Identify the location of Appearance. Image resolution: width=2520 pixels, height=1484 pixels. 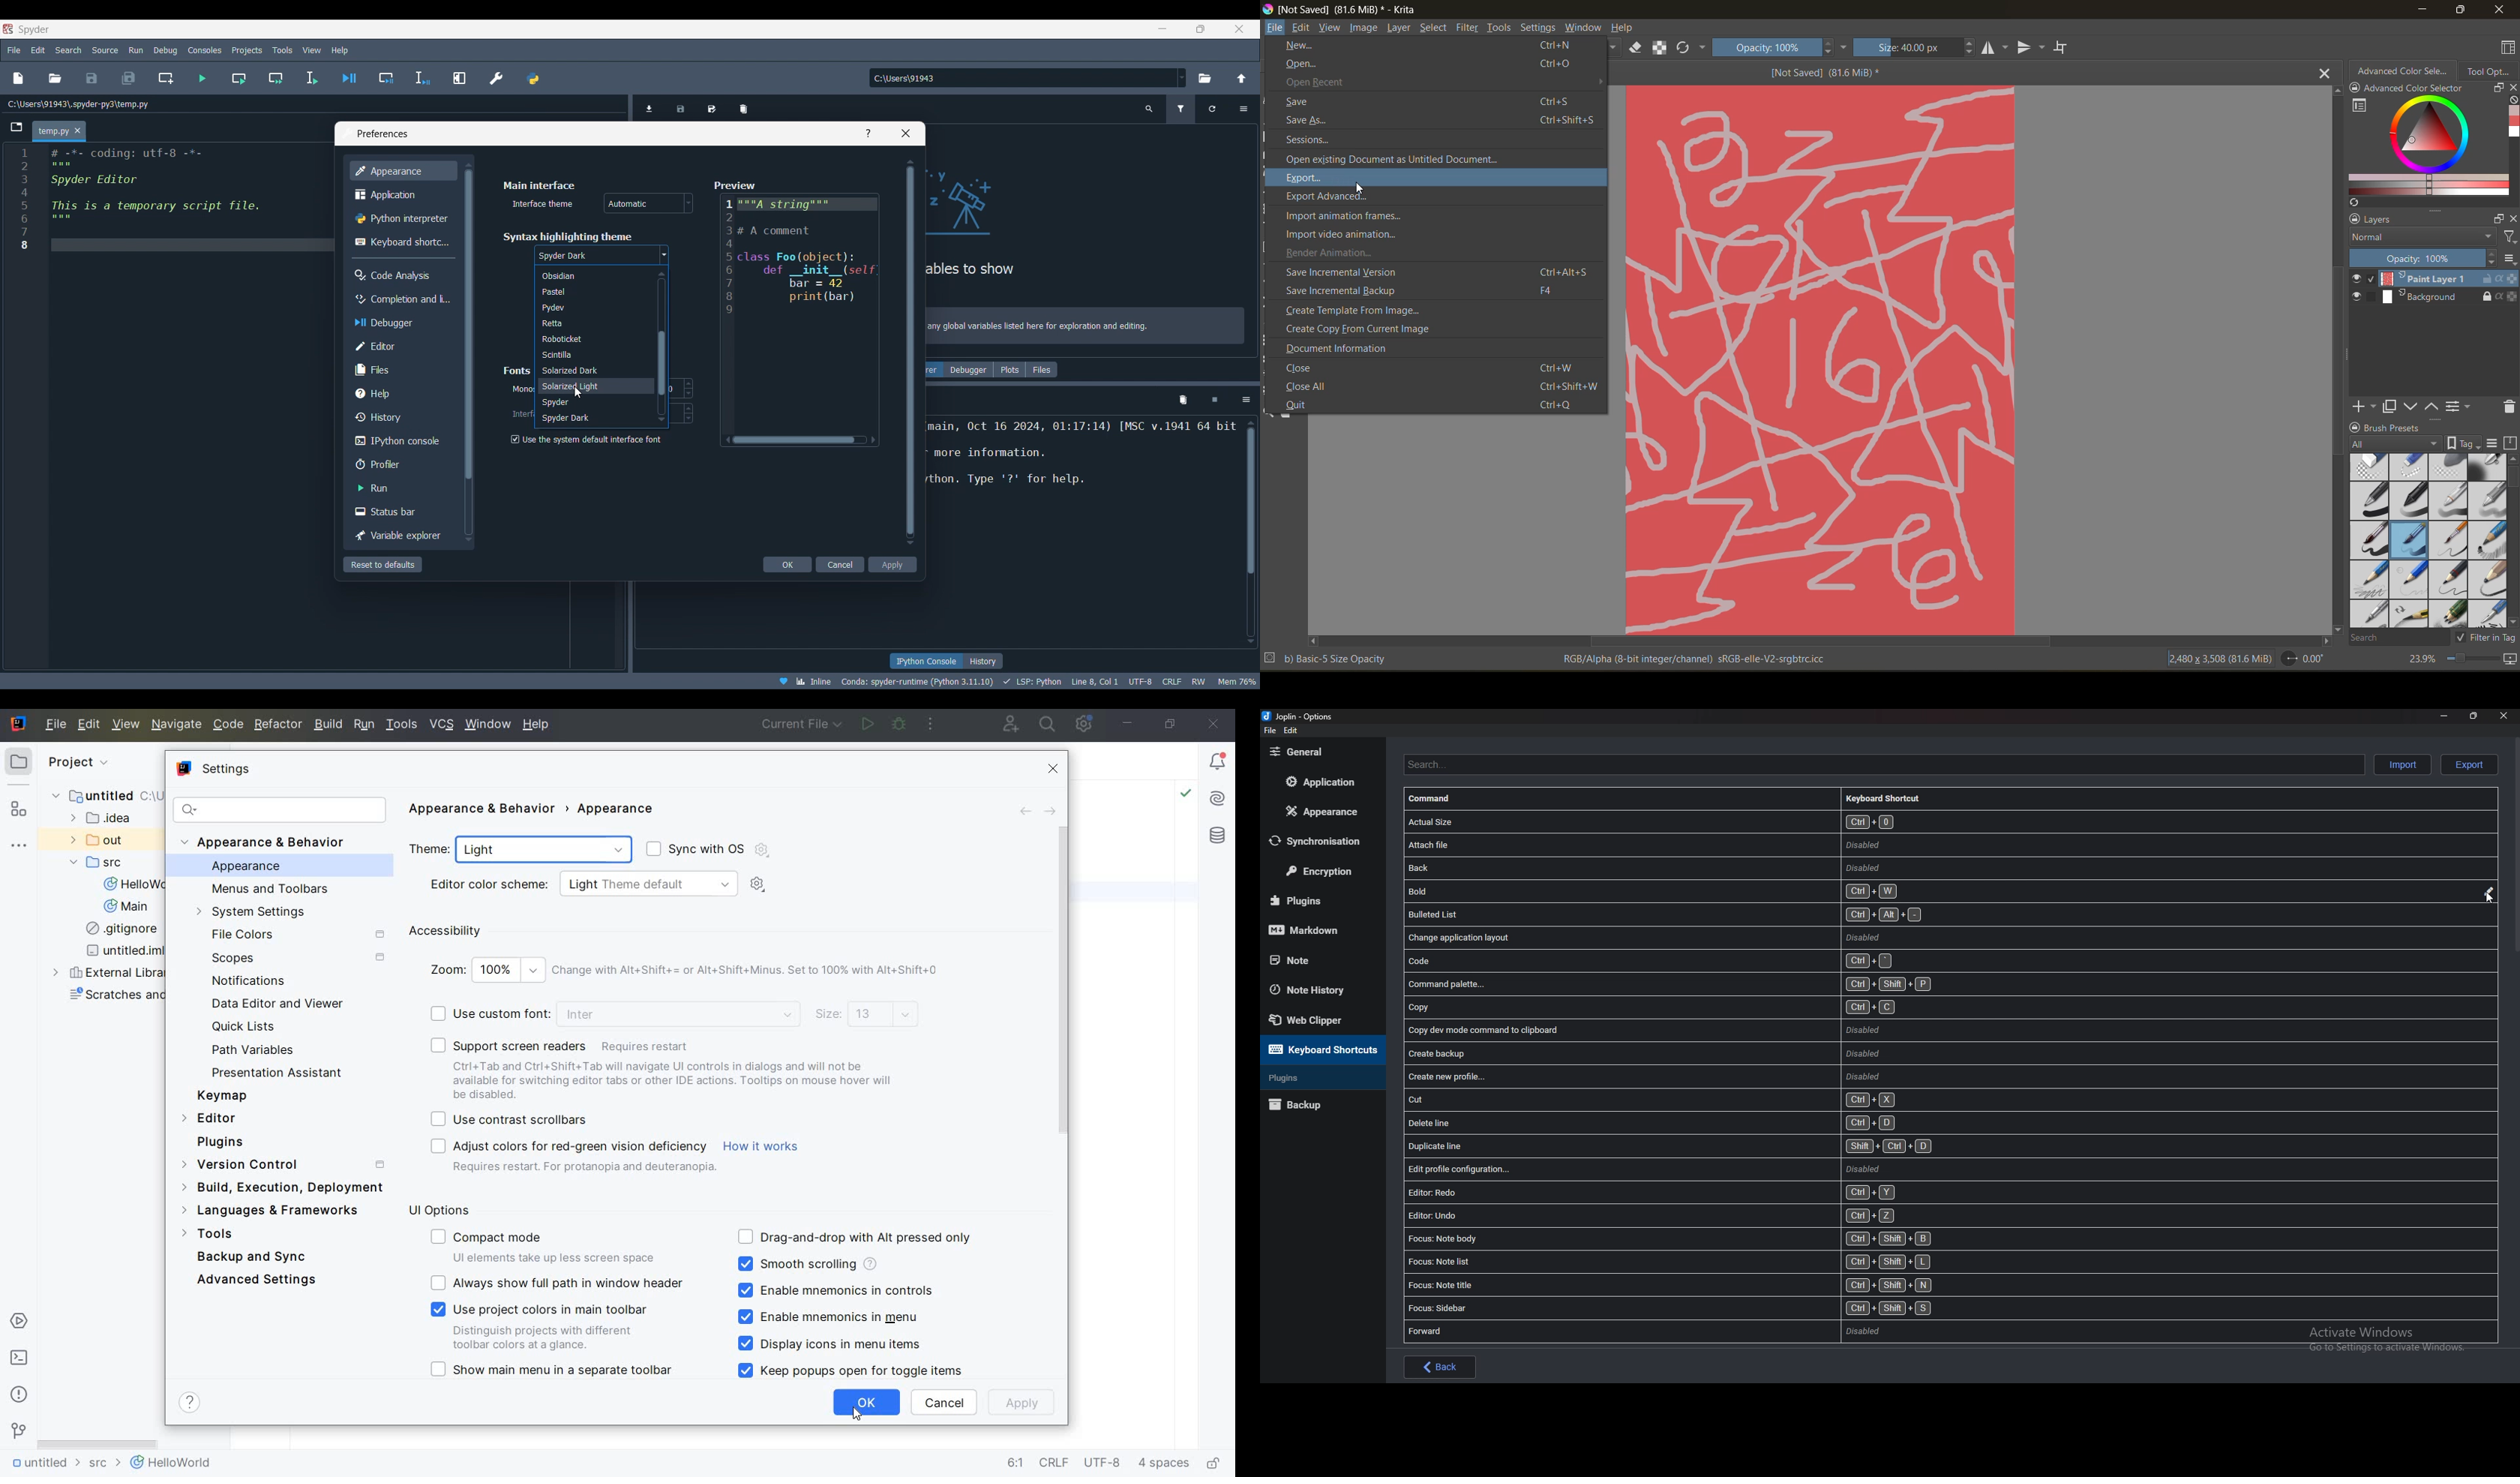
(1322, 811).